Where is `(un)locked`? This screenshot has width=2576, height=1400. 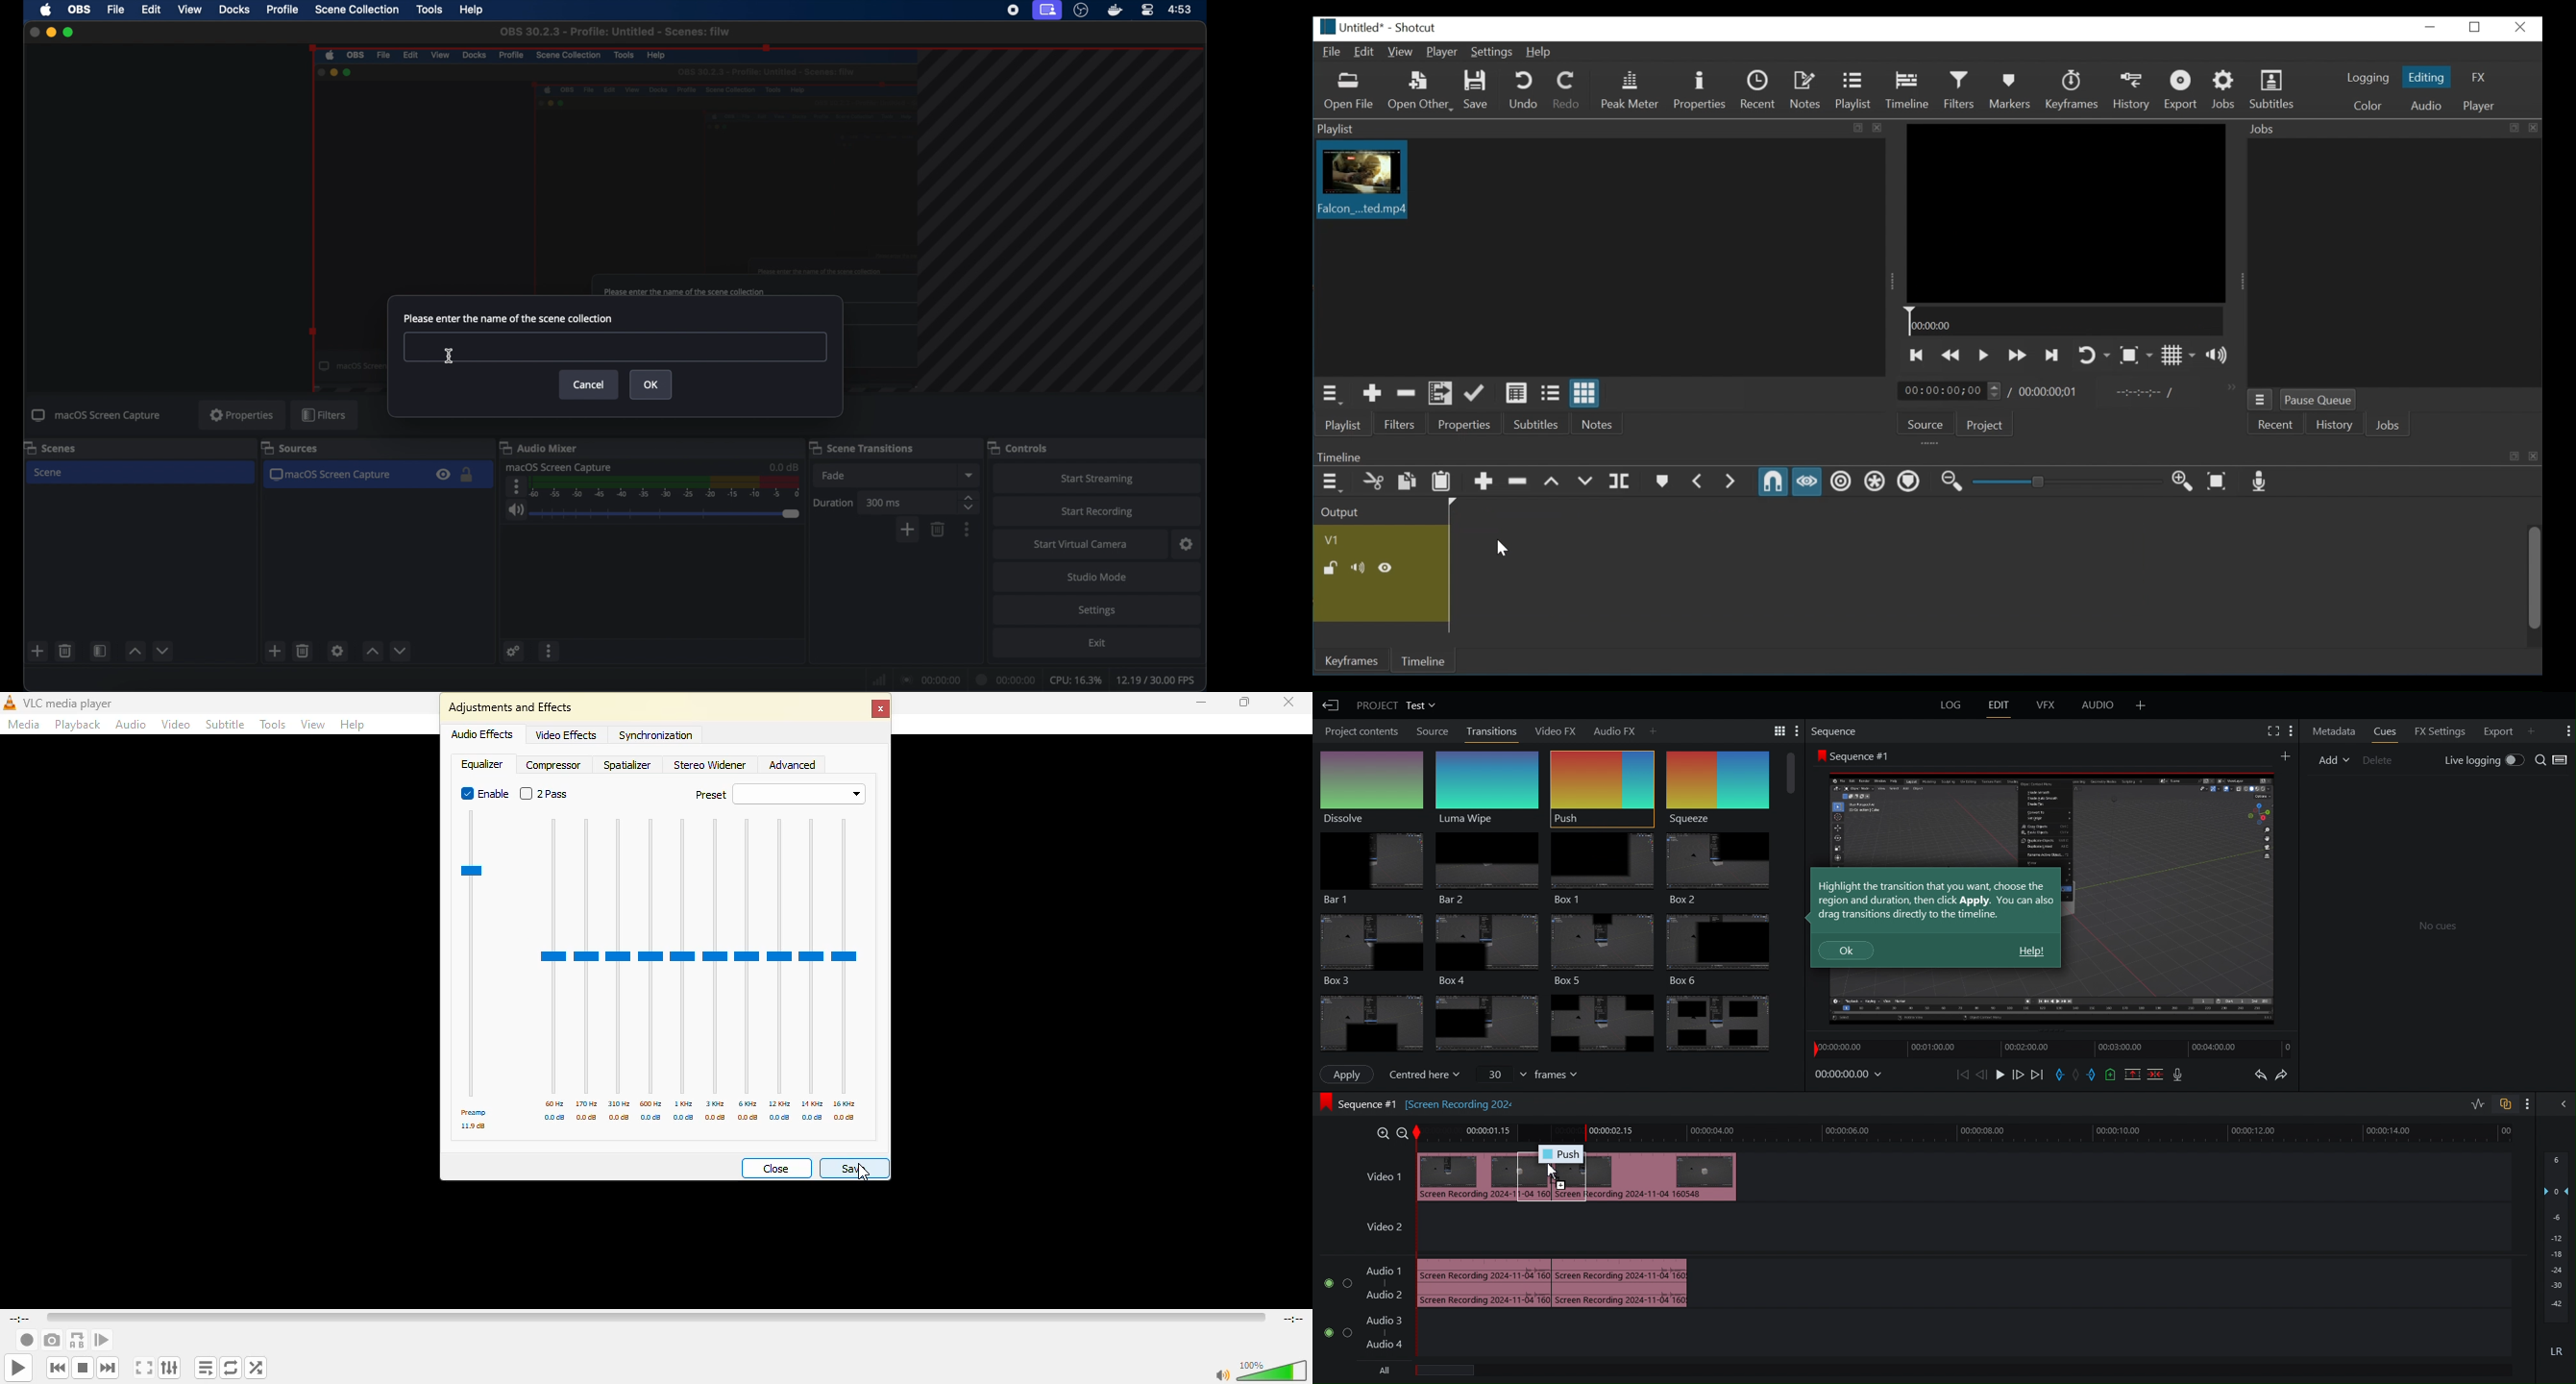
(un)locked is located at coordinates (1327, 568).